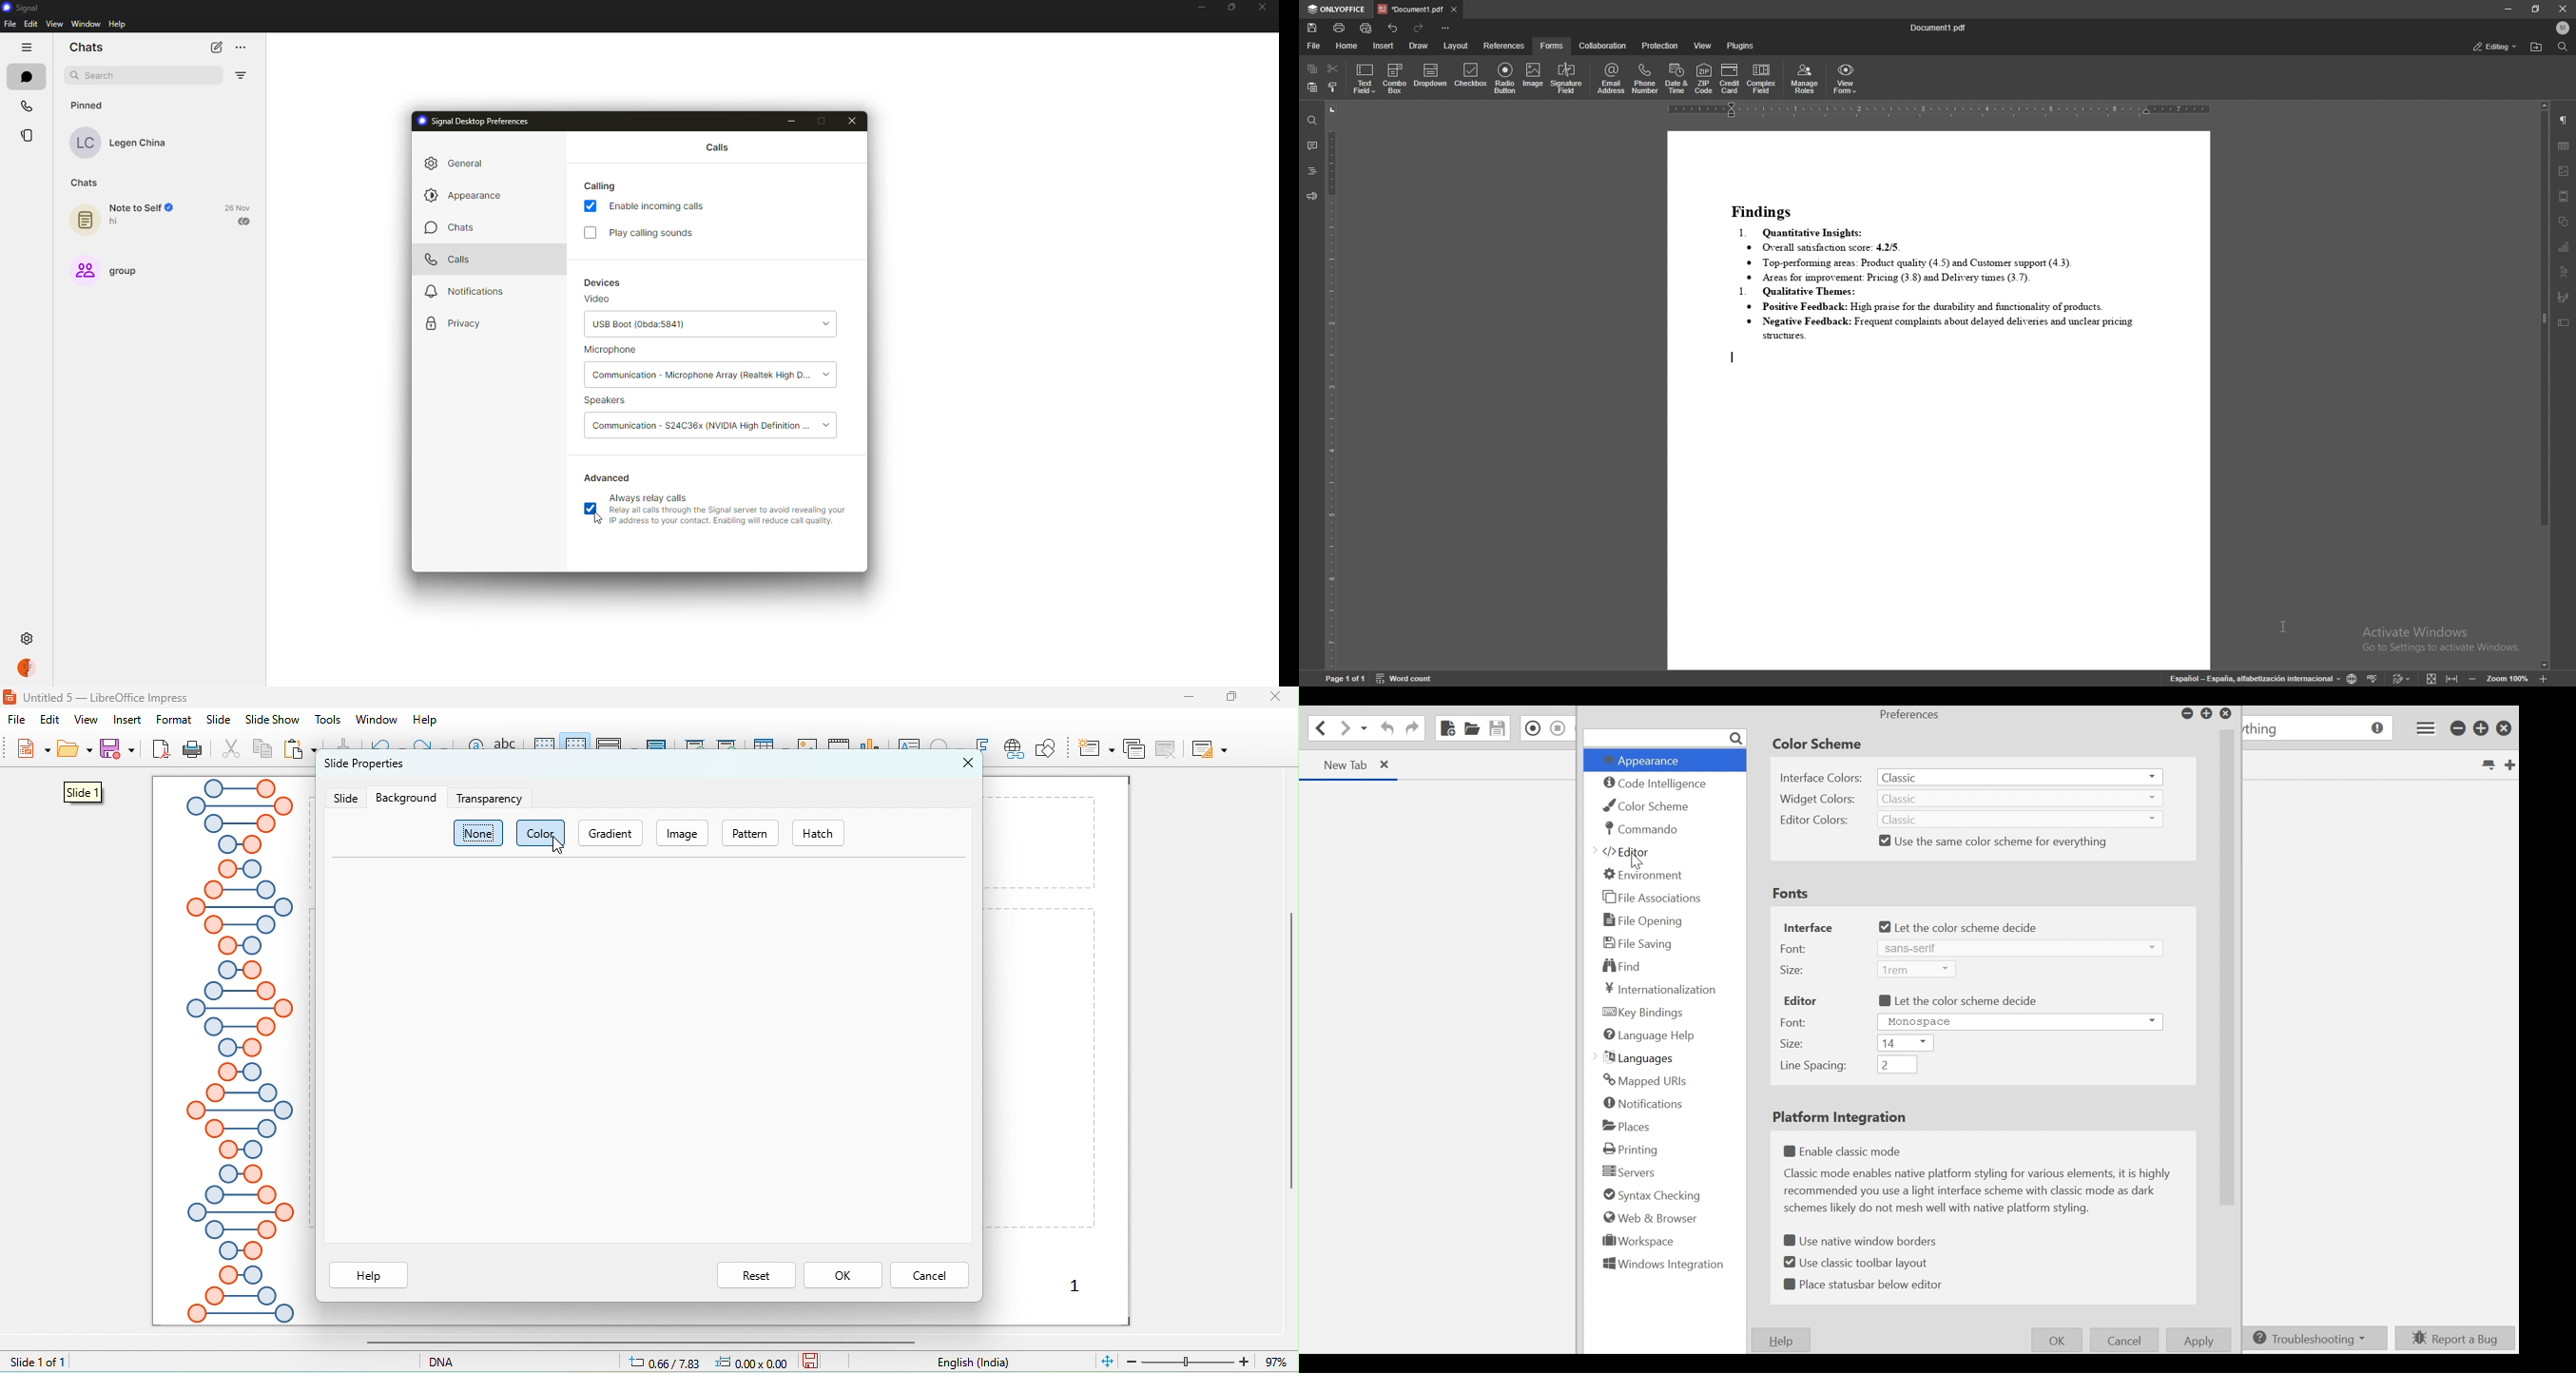 Image resolution: width=2576 pixels, height=1400 pixels. What do you see at coordinates (701, 375) in the screenshot?
I see `Communication - Microphone Array (Realtek High D...` at bounding box center [701, 375].